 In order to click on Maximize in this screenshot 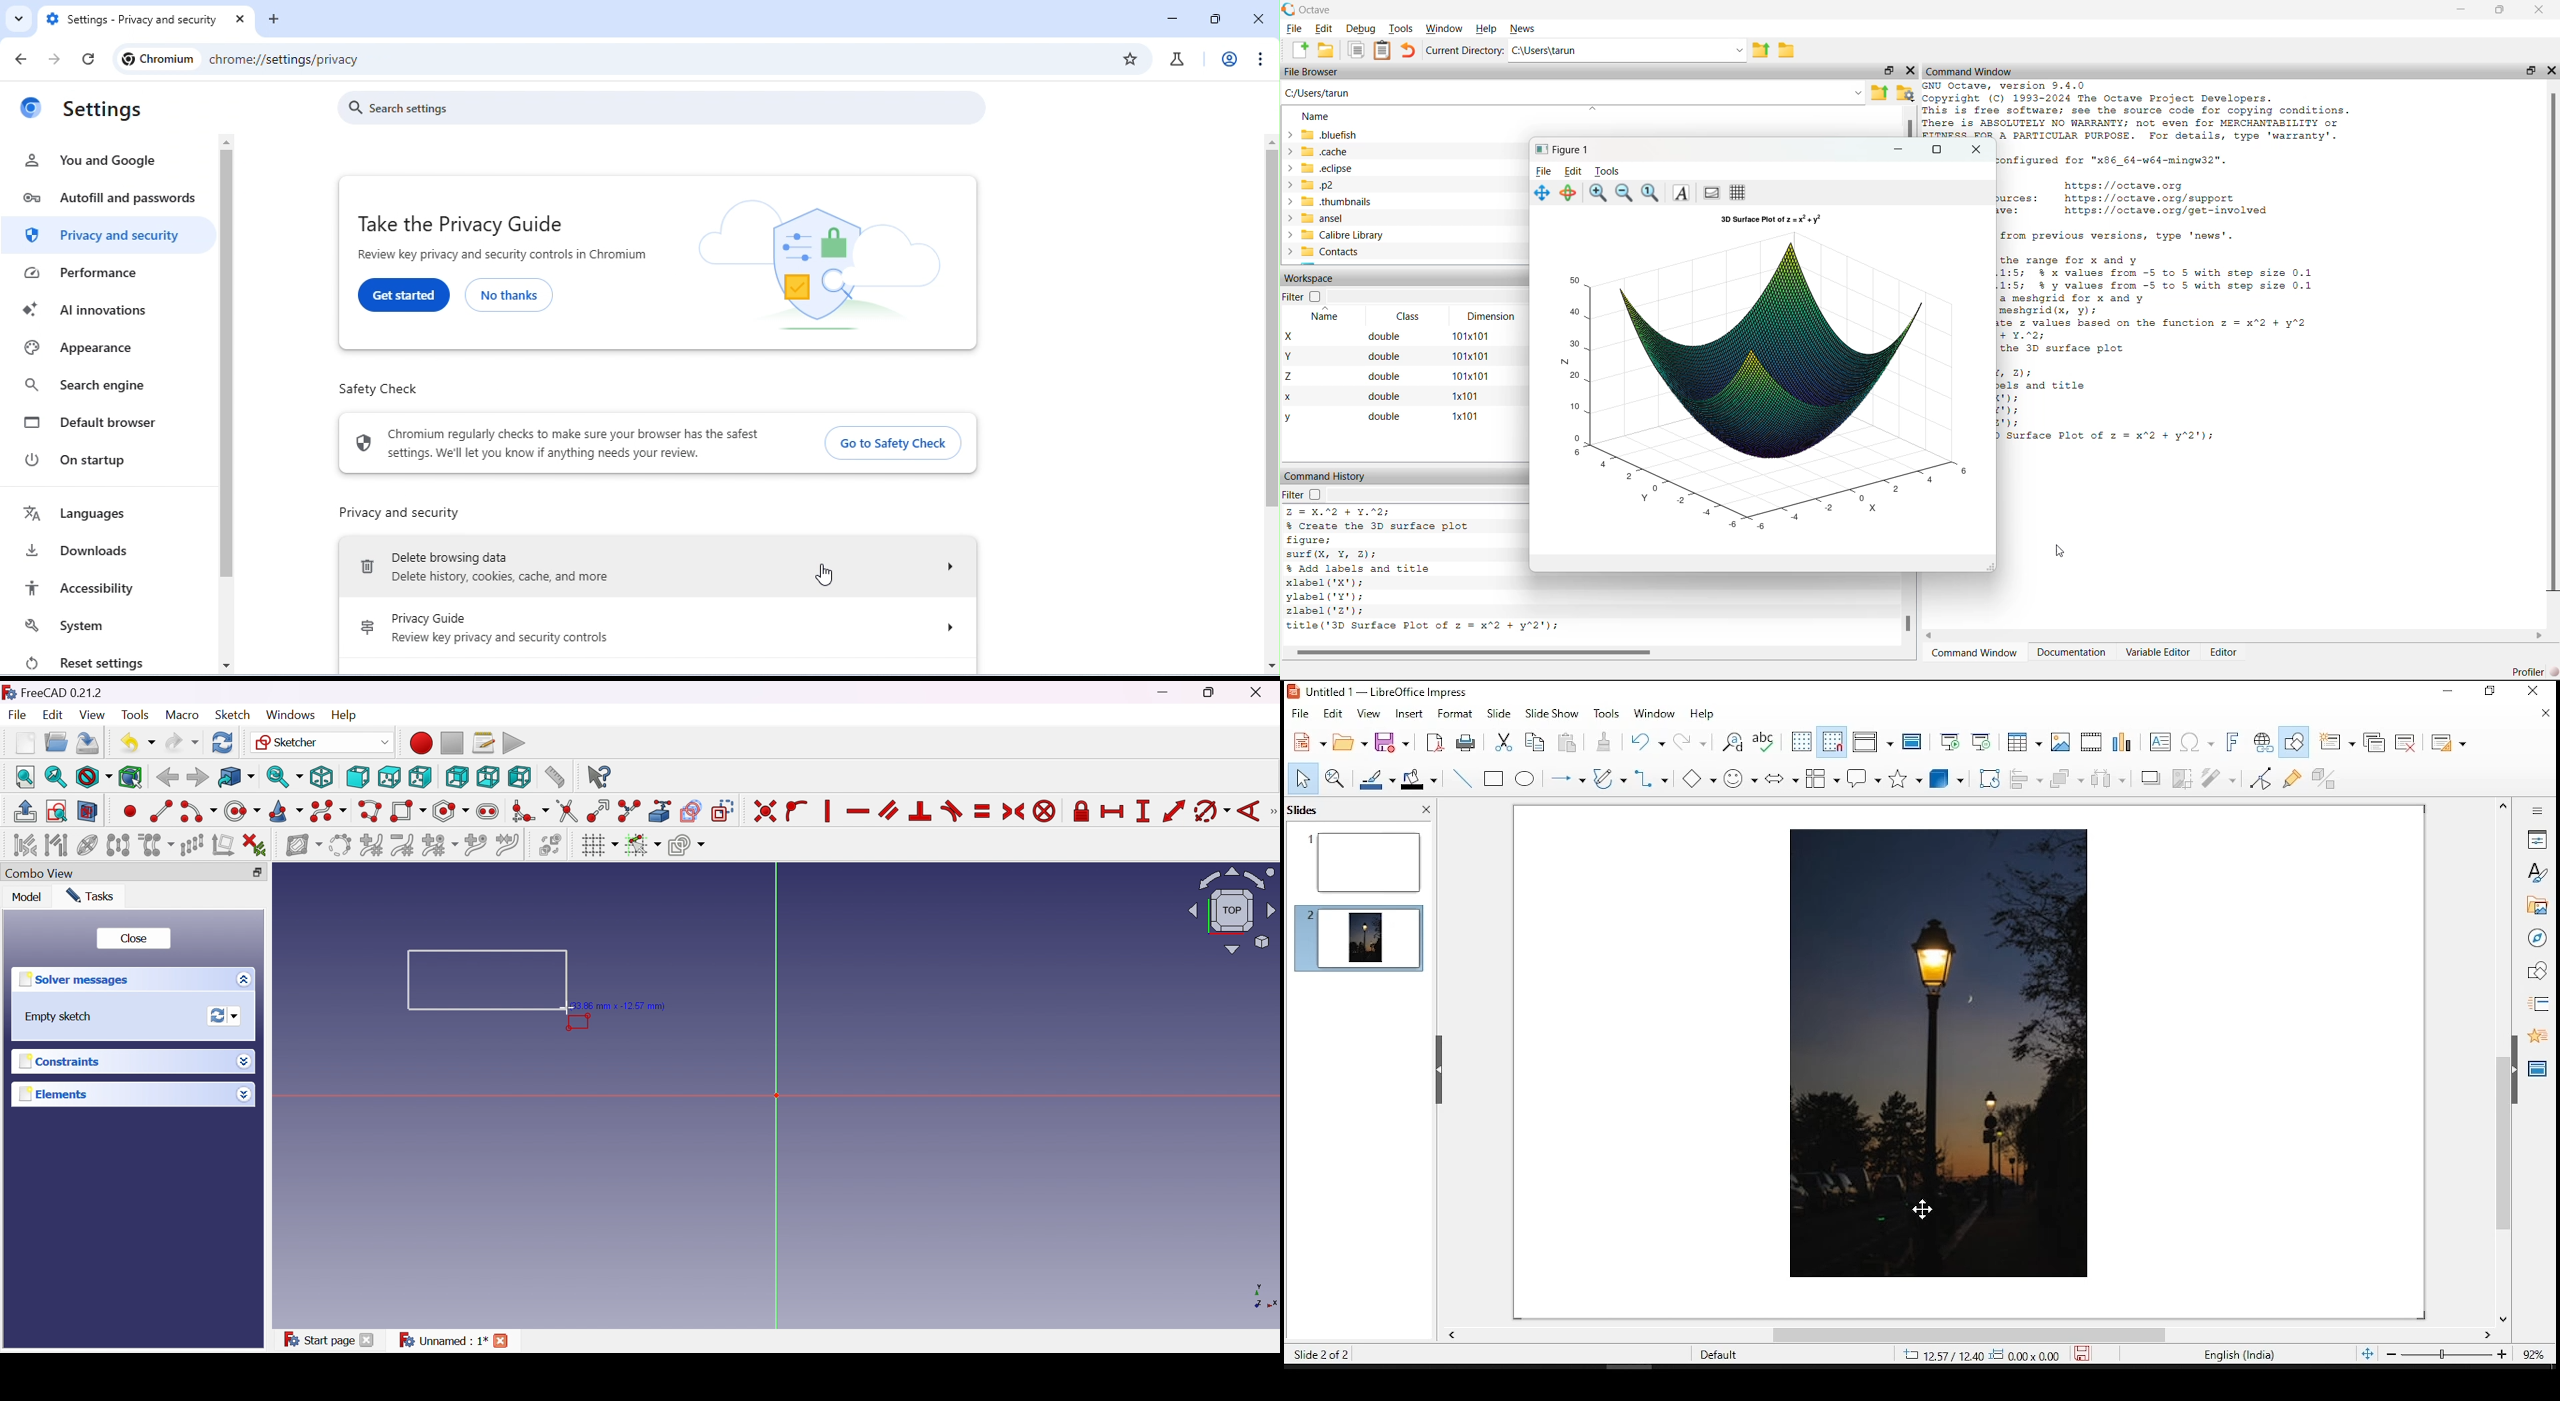, I will do `click(1937, 150)`.